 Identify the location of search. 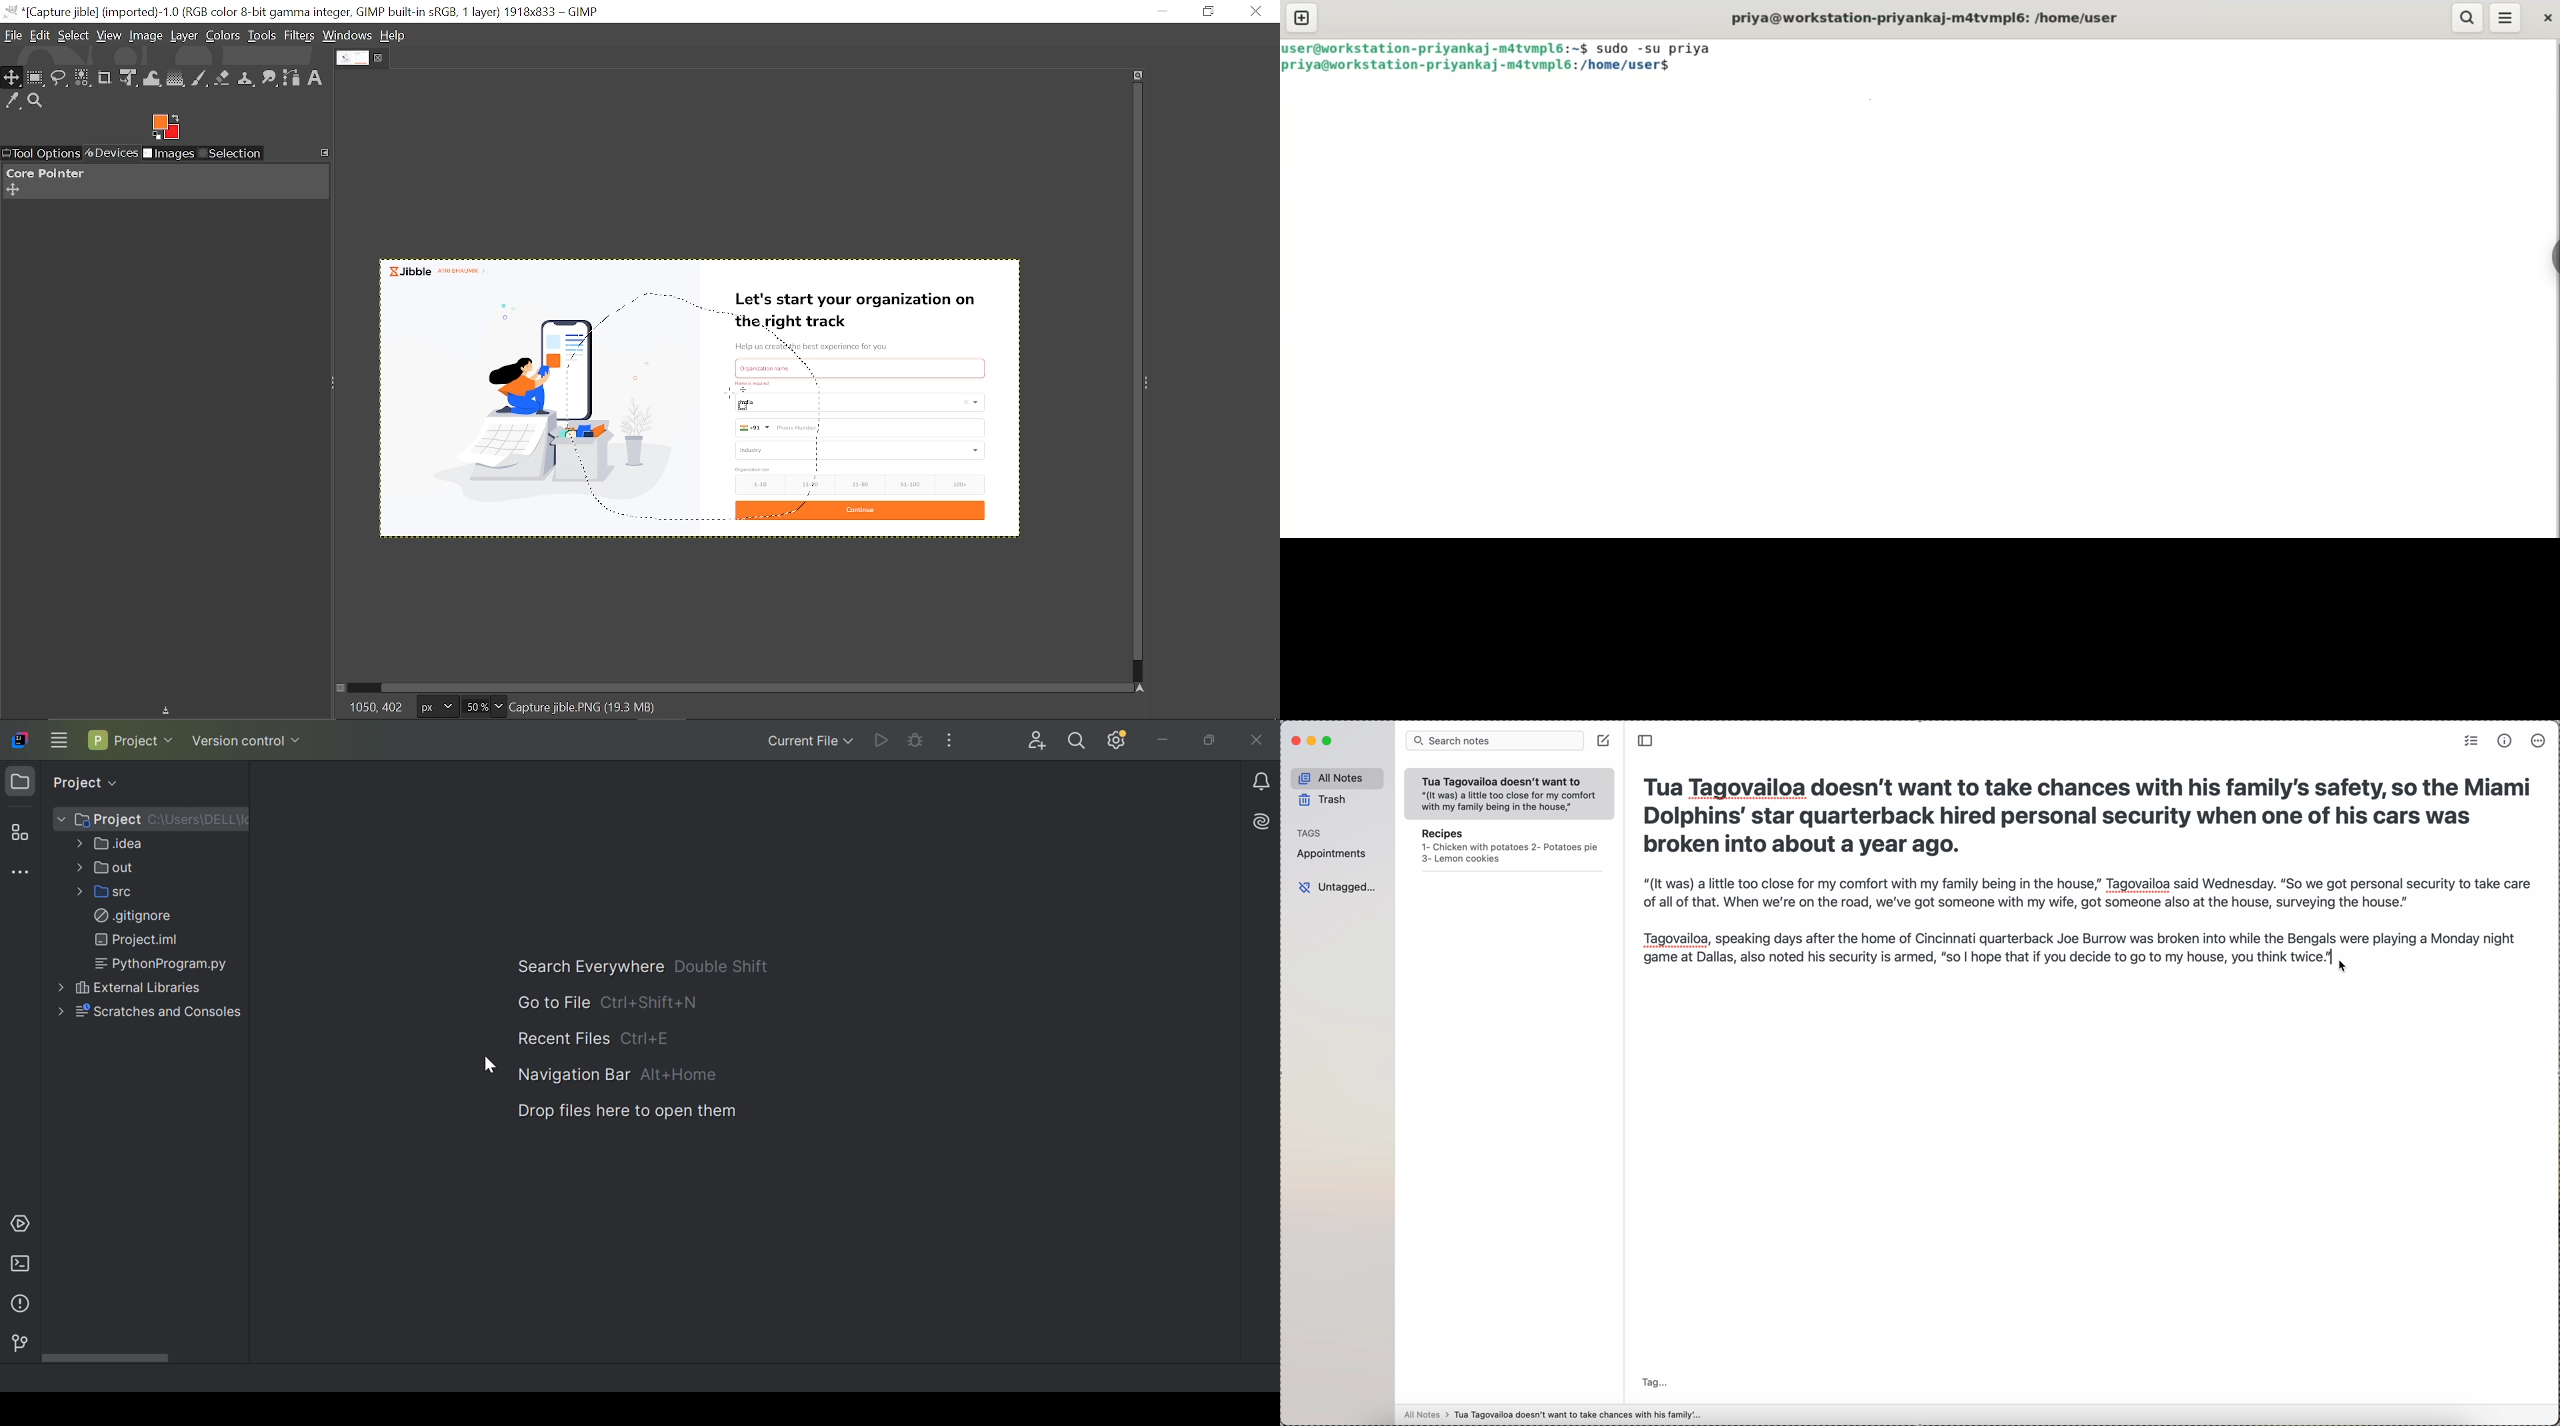
(2467, 17).